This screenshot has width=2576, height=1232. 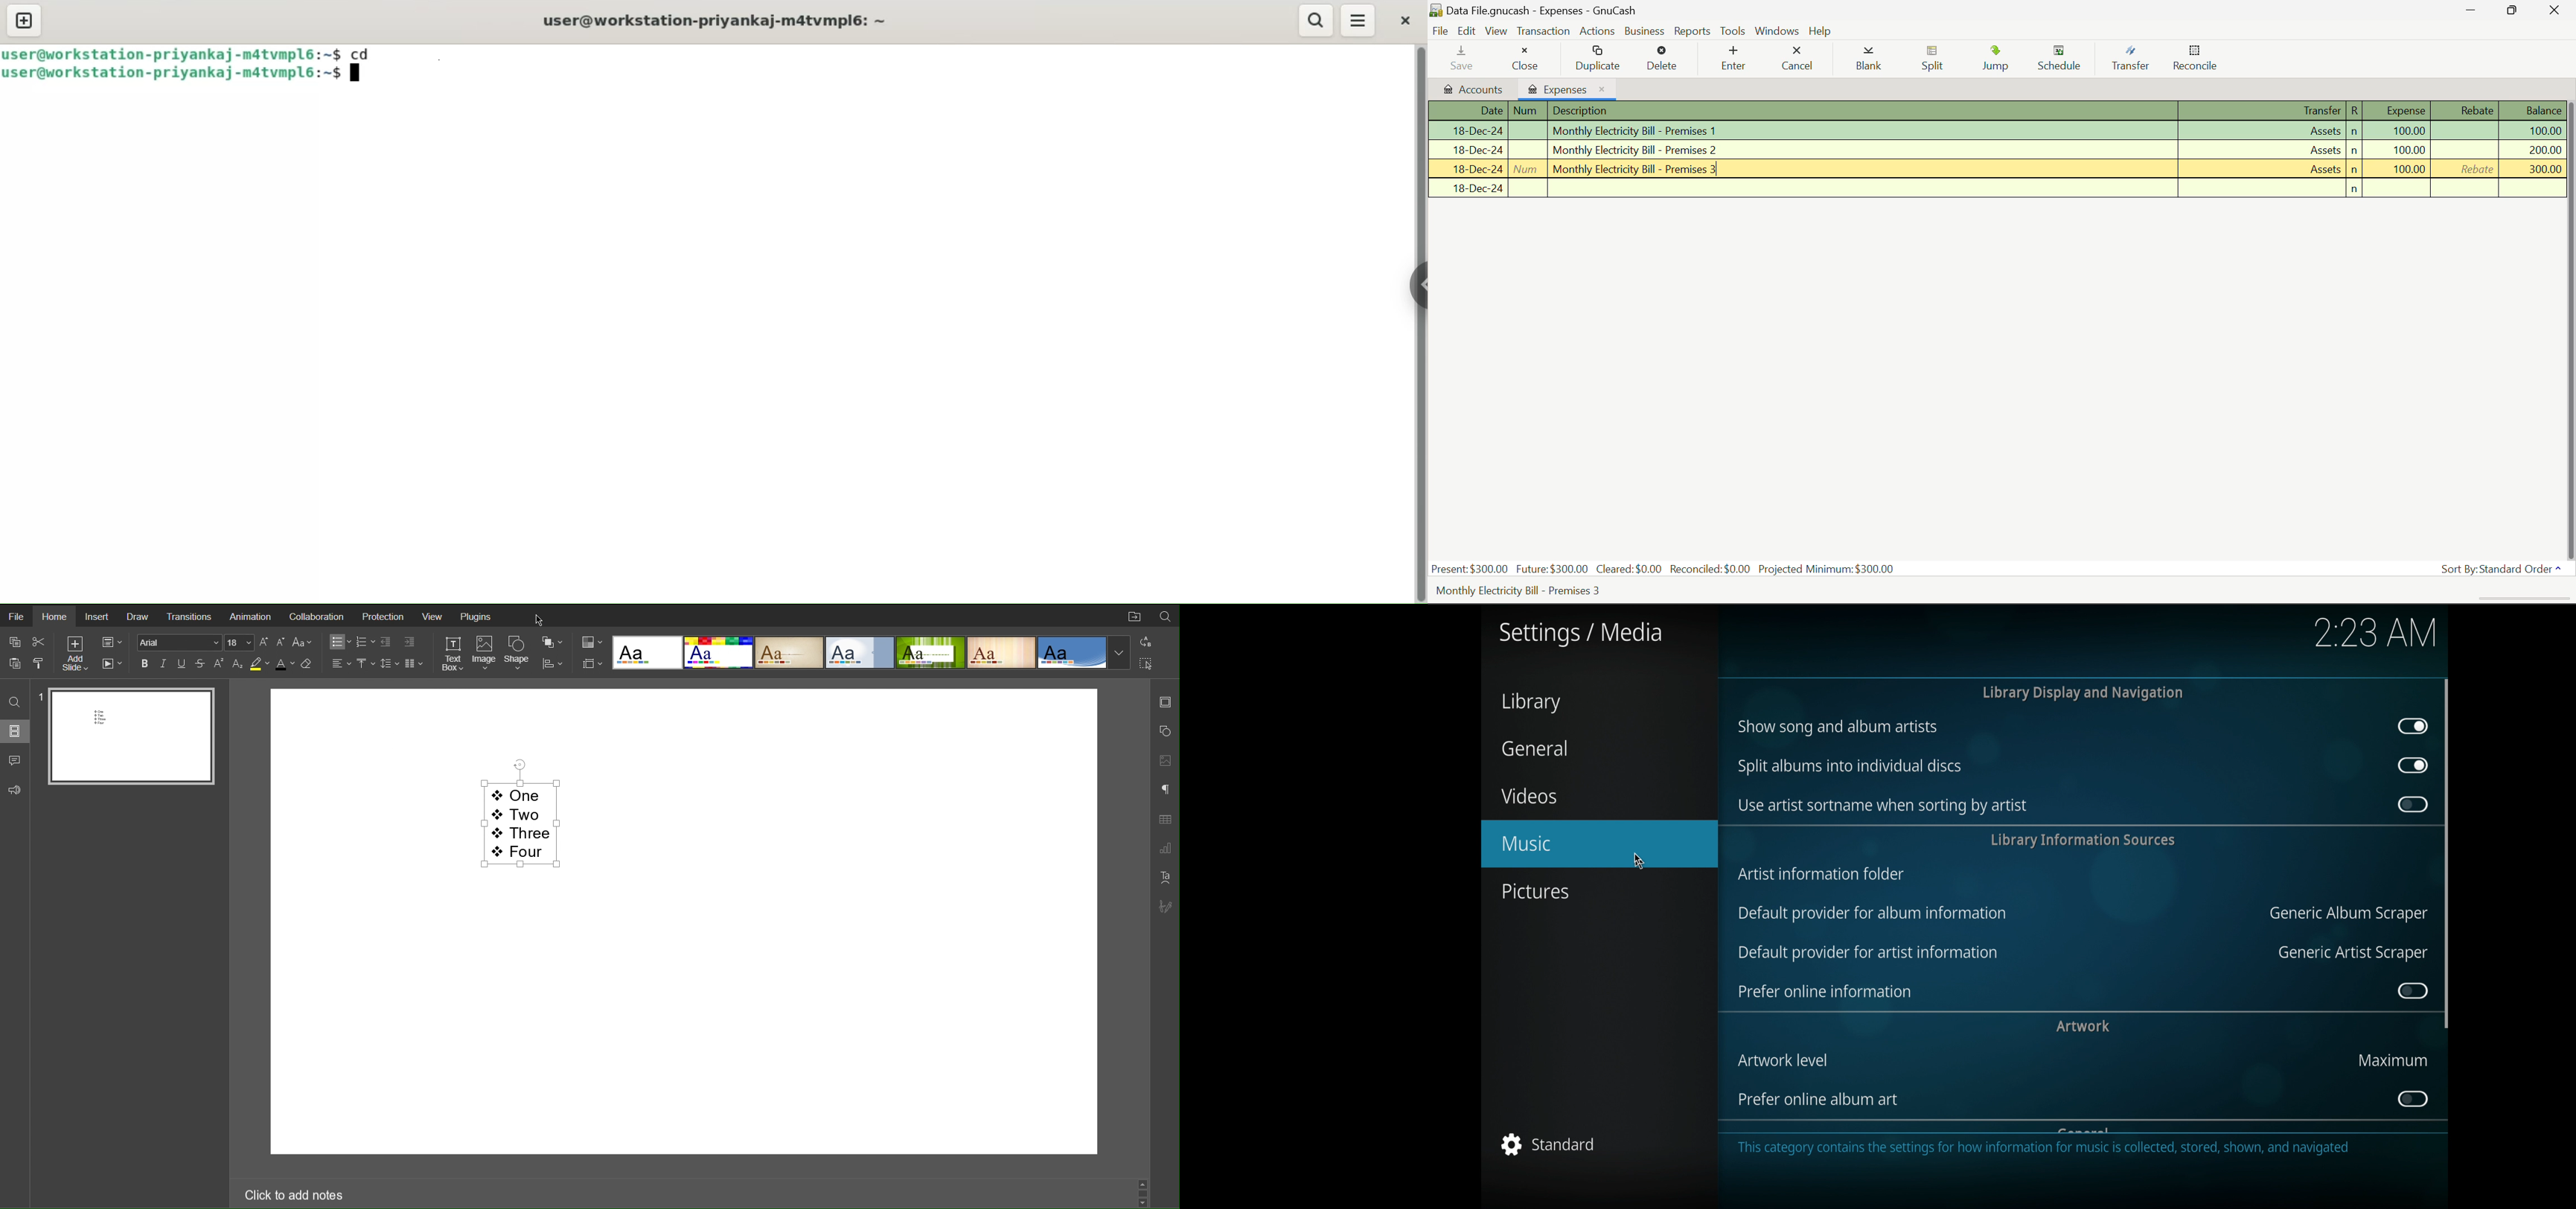 What do you see at coordinates (1998, 148) in the screenshot?
I see `Transaction 2` at bounding box center [1998, 148].